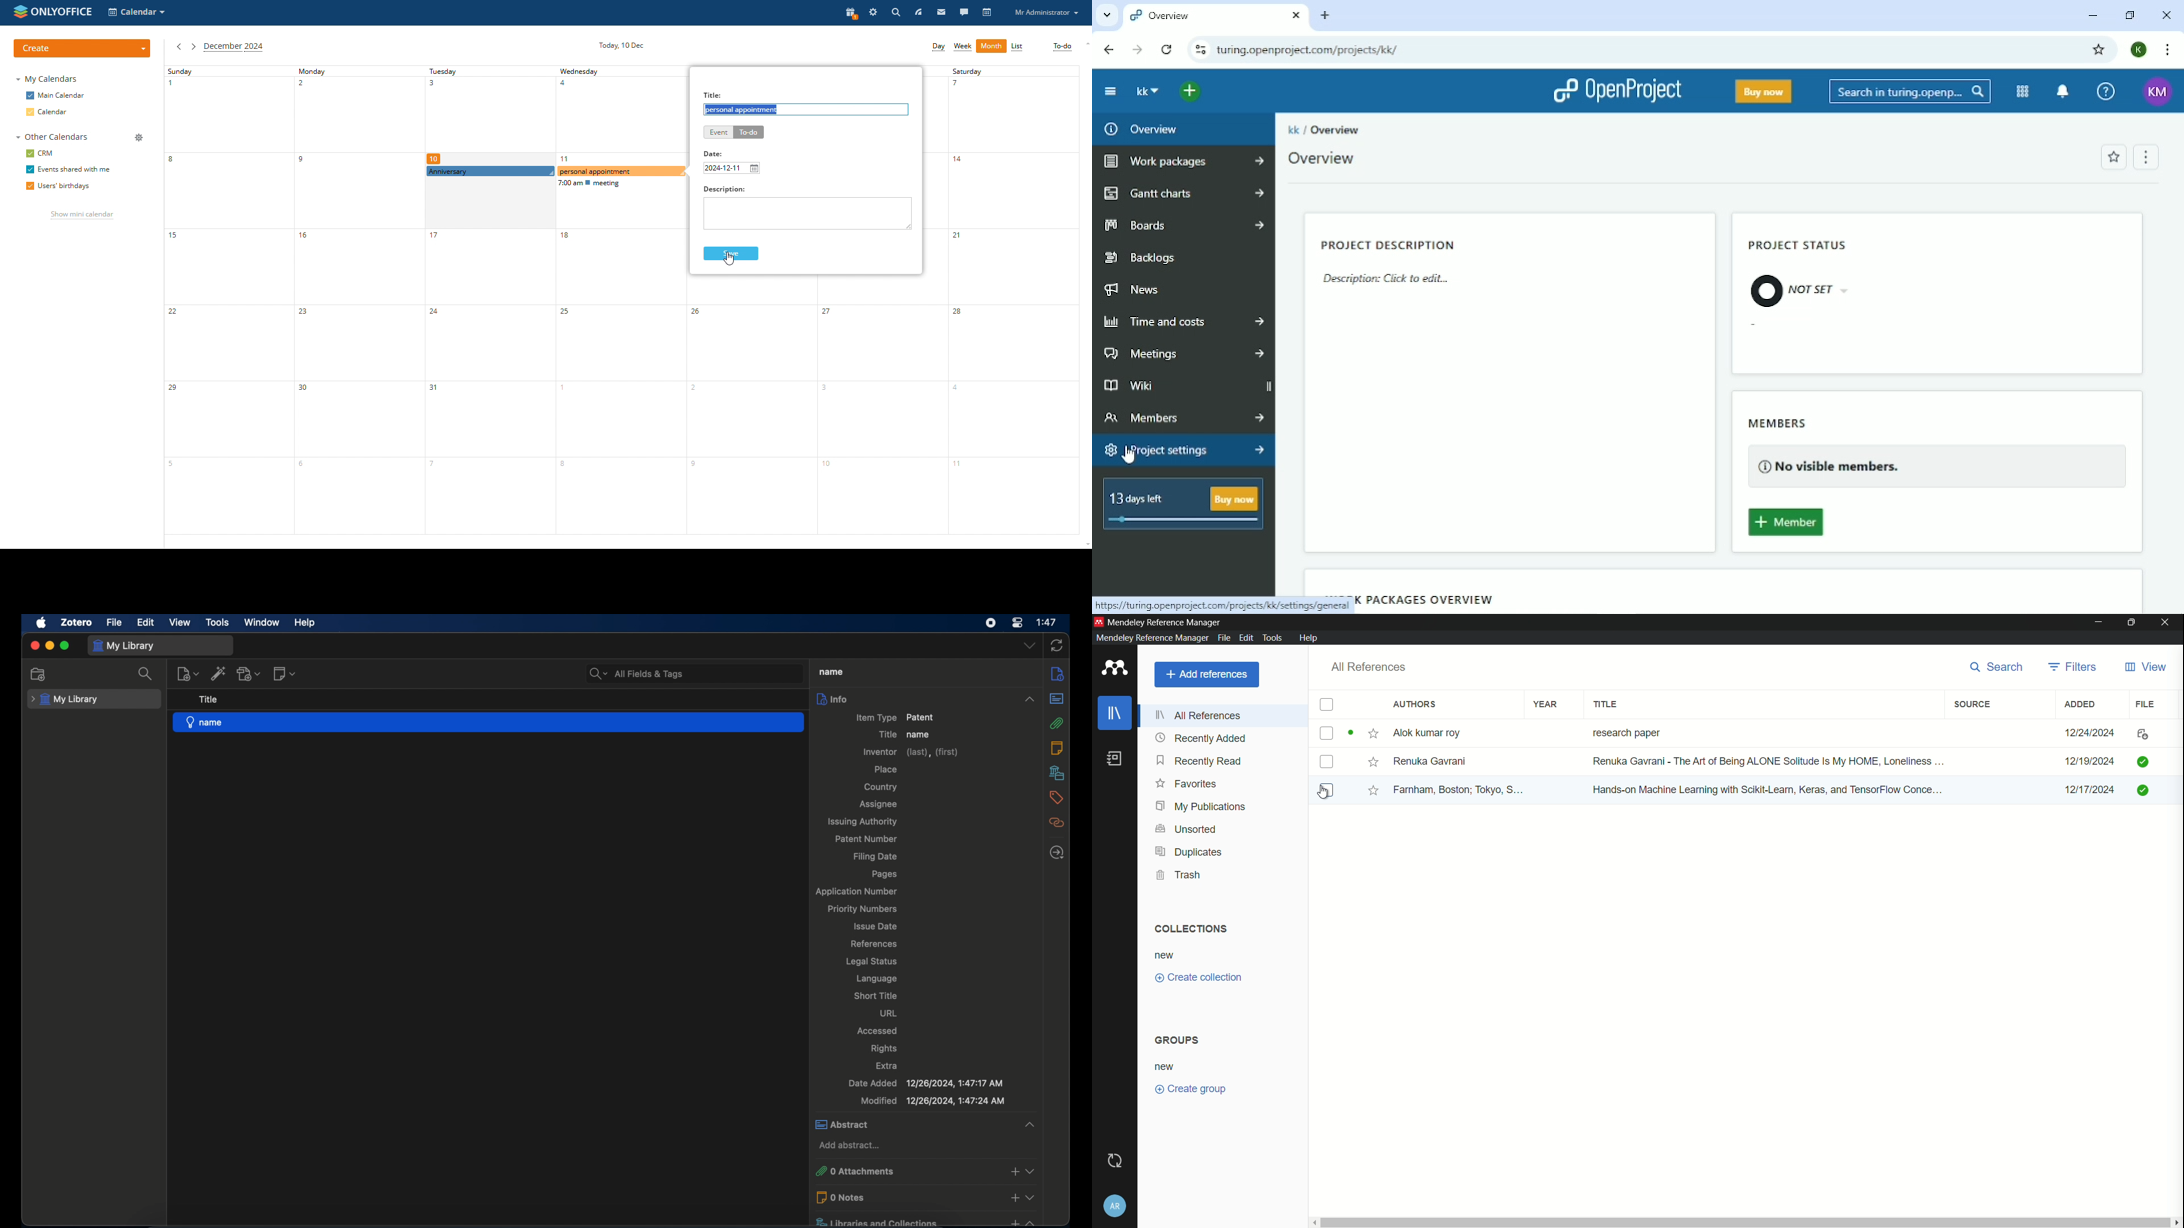 This screenshot has width=2184, height=1232. Describe the element at coordinates (1834, 466) in the screenshot. I see `No visible members` at that location.